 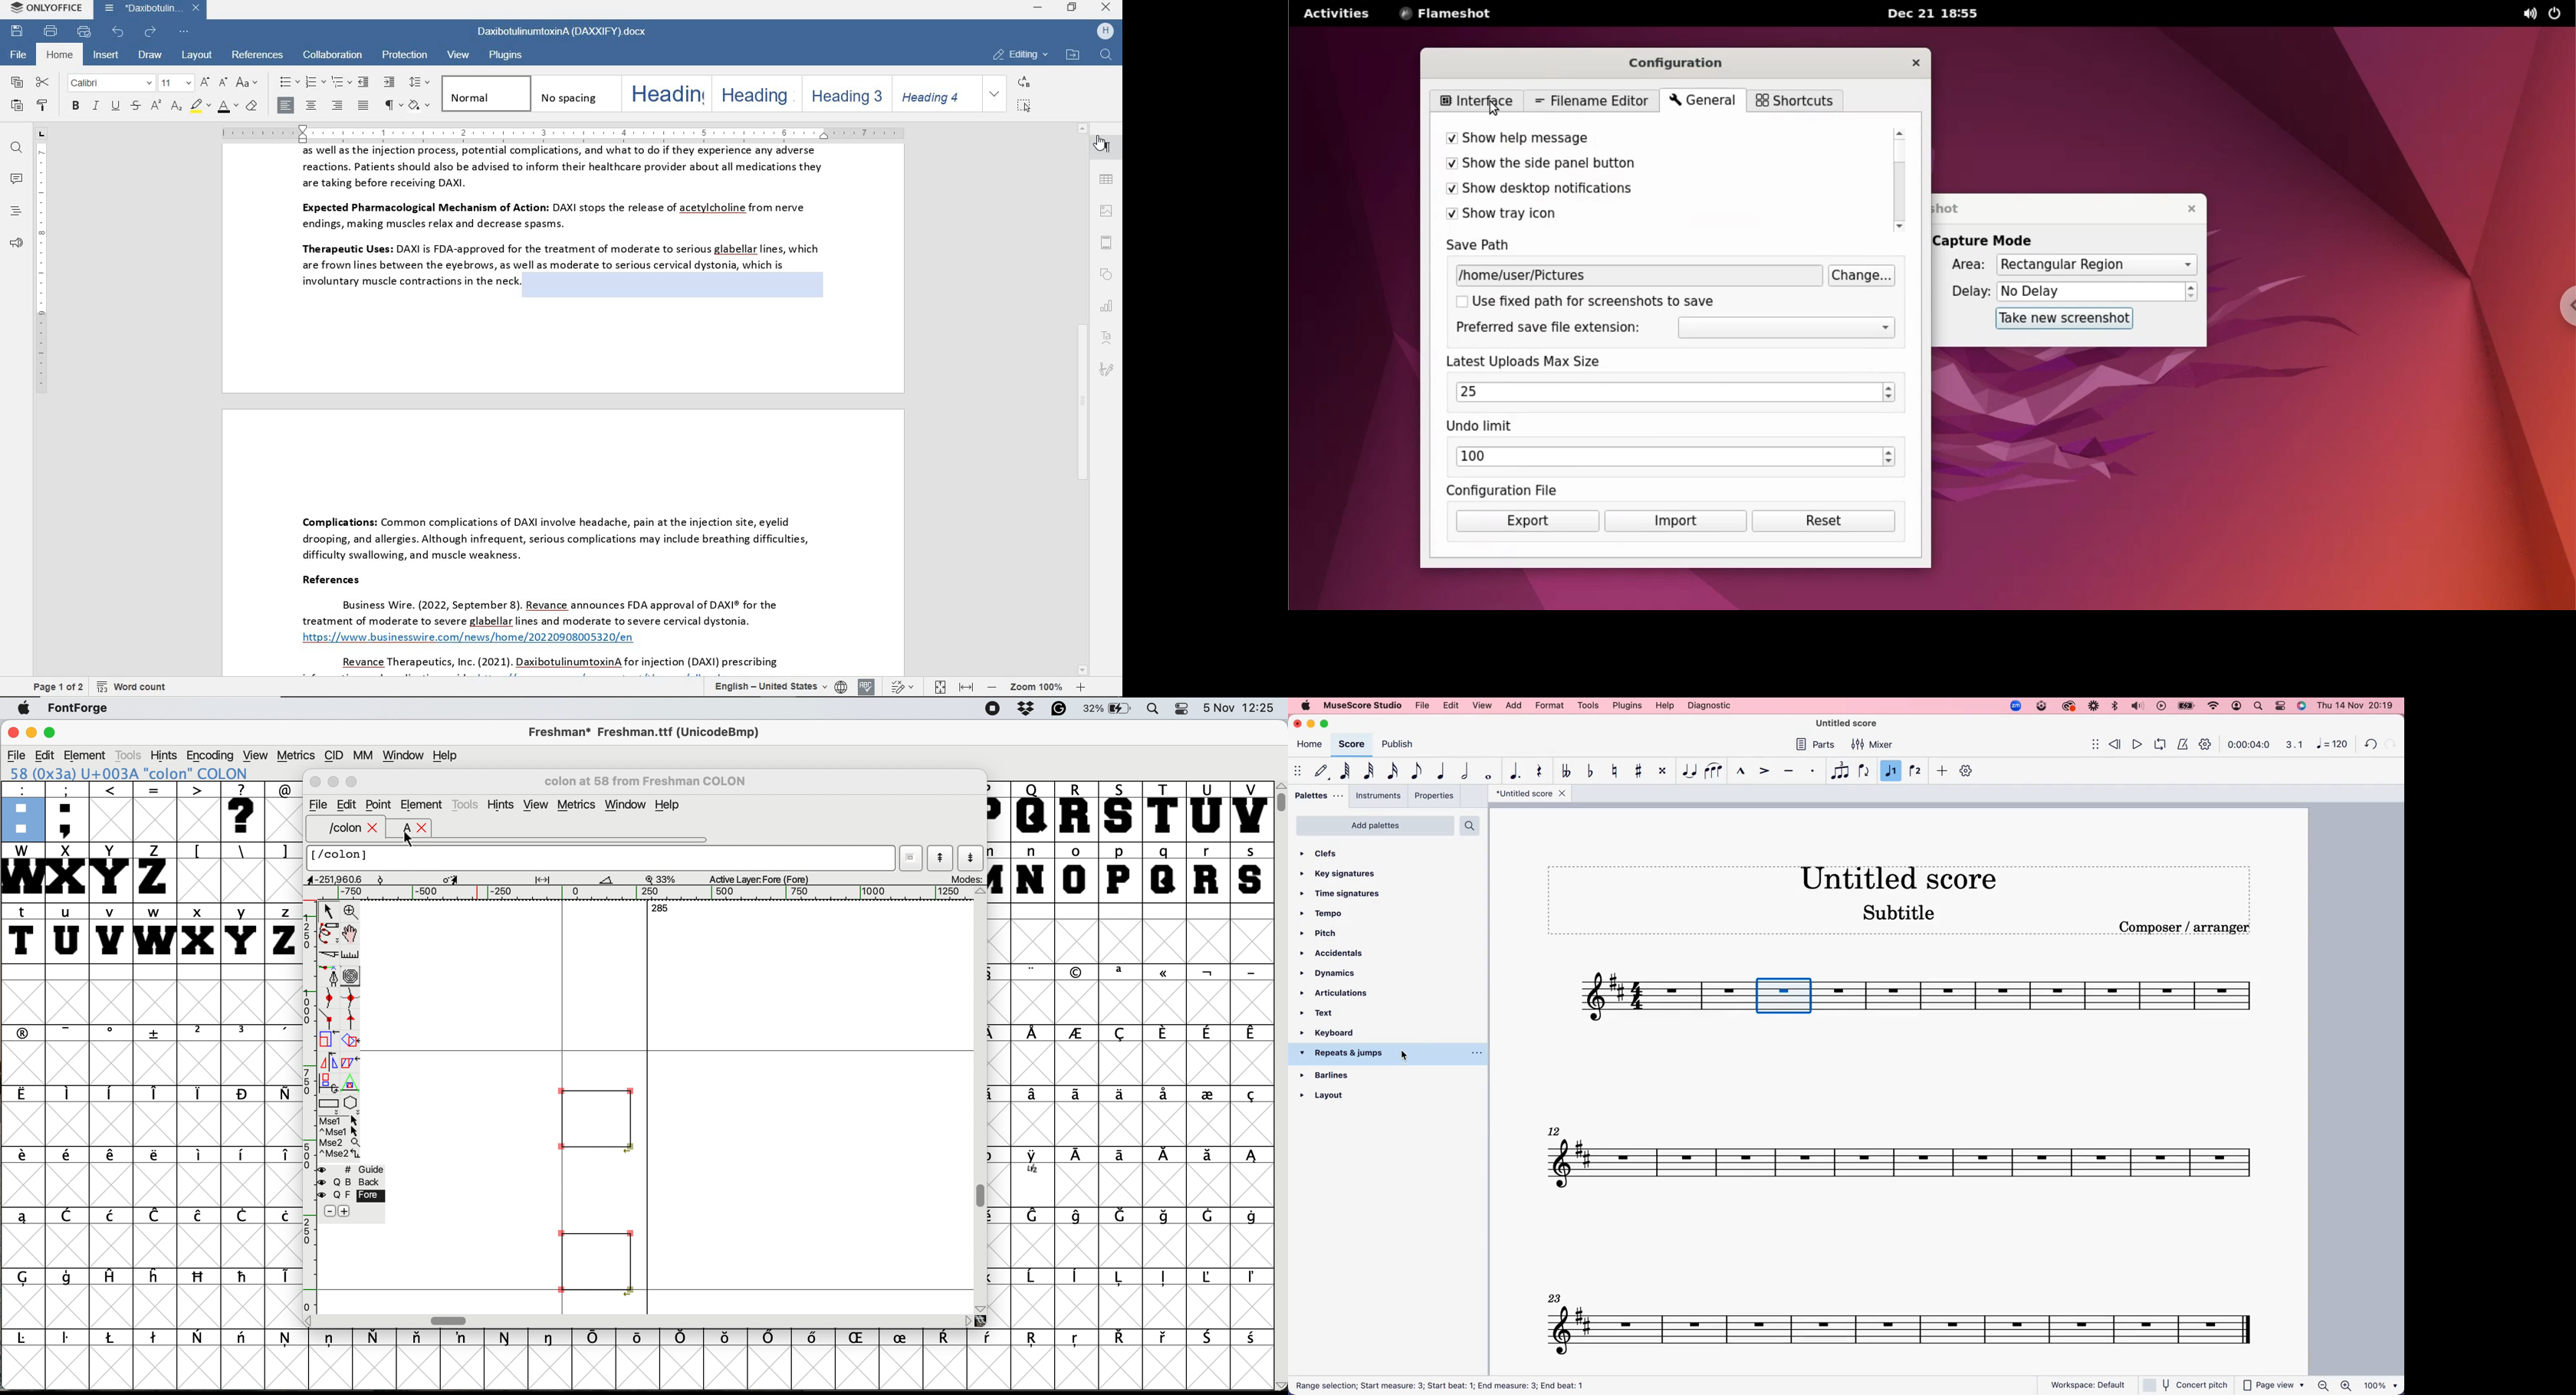 I want to click on score, so click(x=2059, y=1000).